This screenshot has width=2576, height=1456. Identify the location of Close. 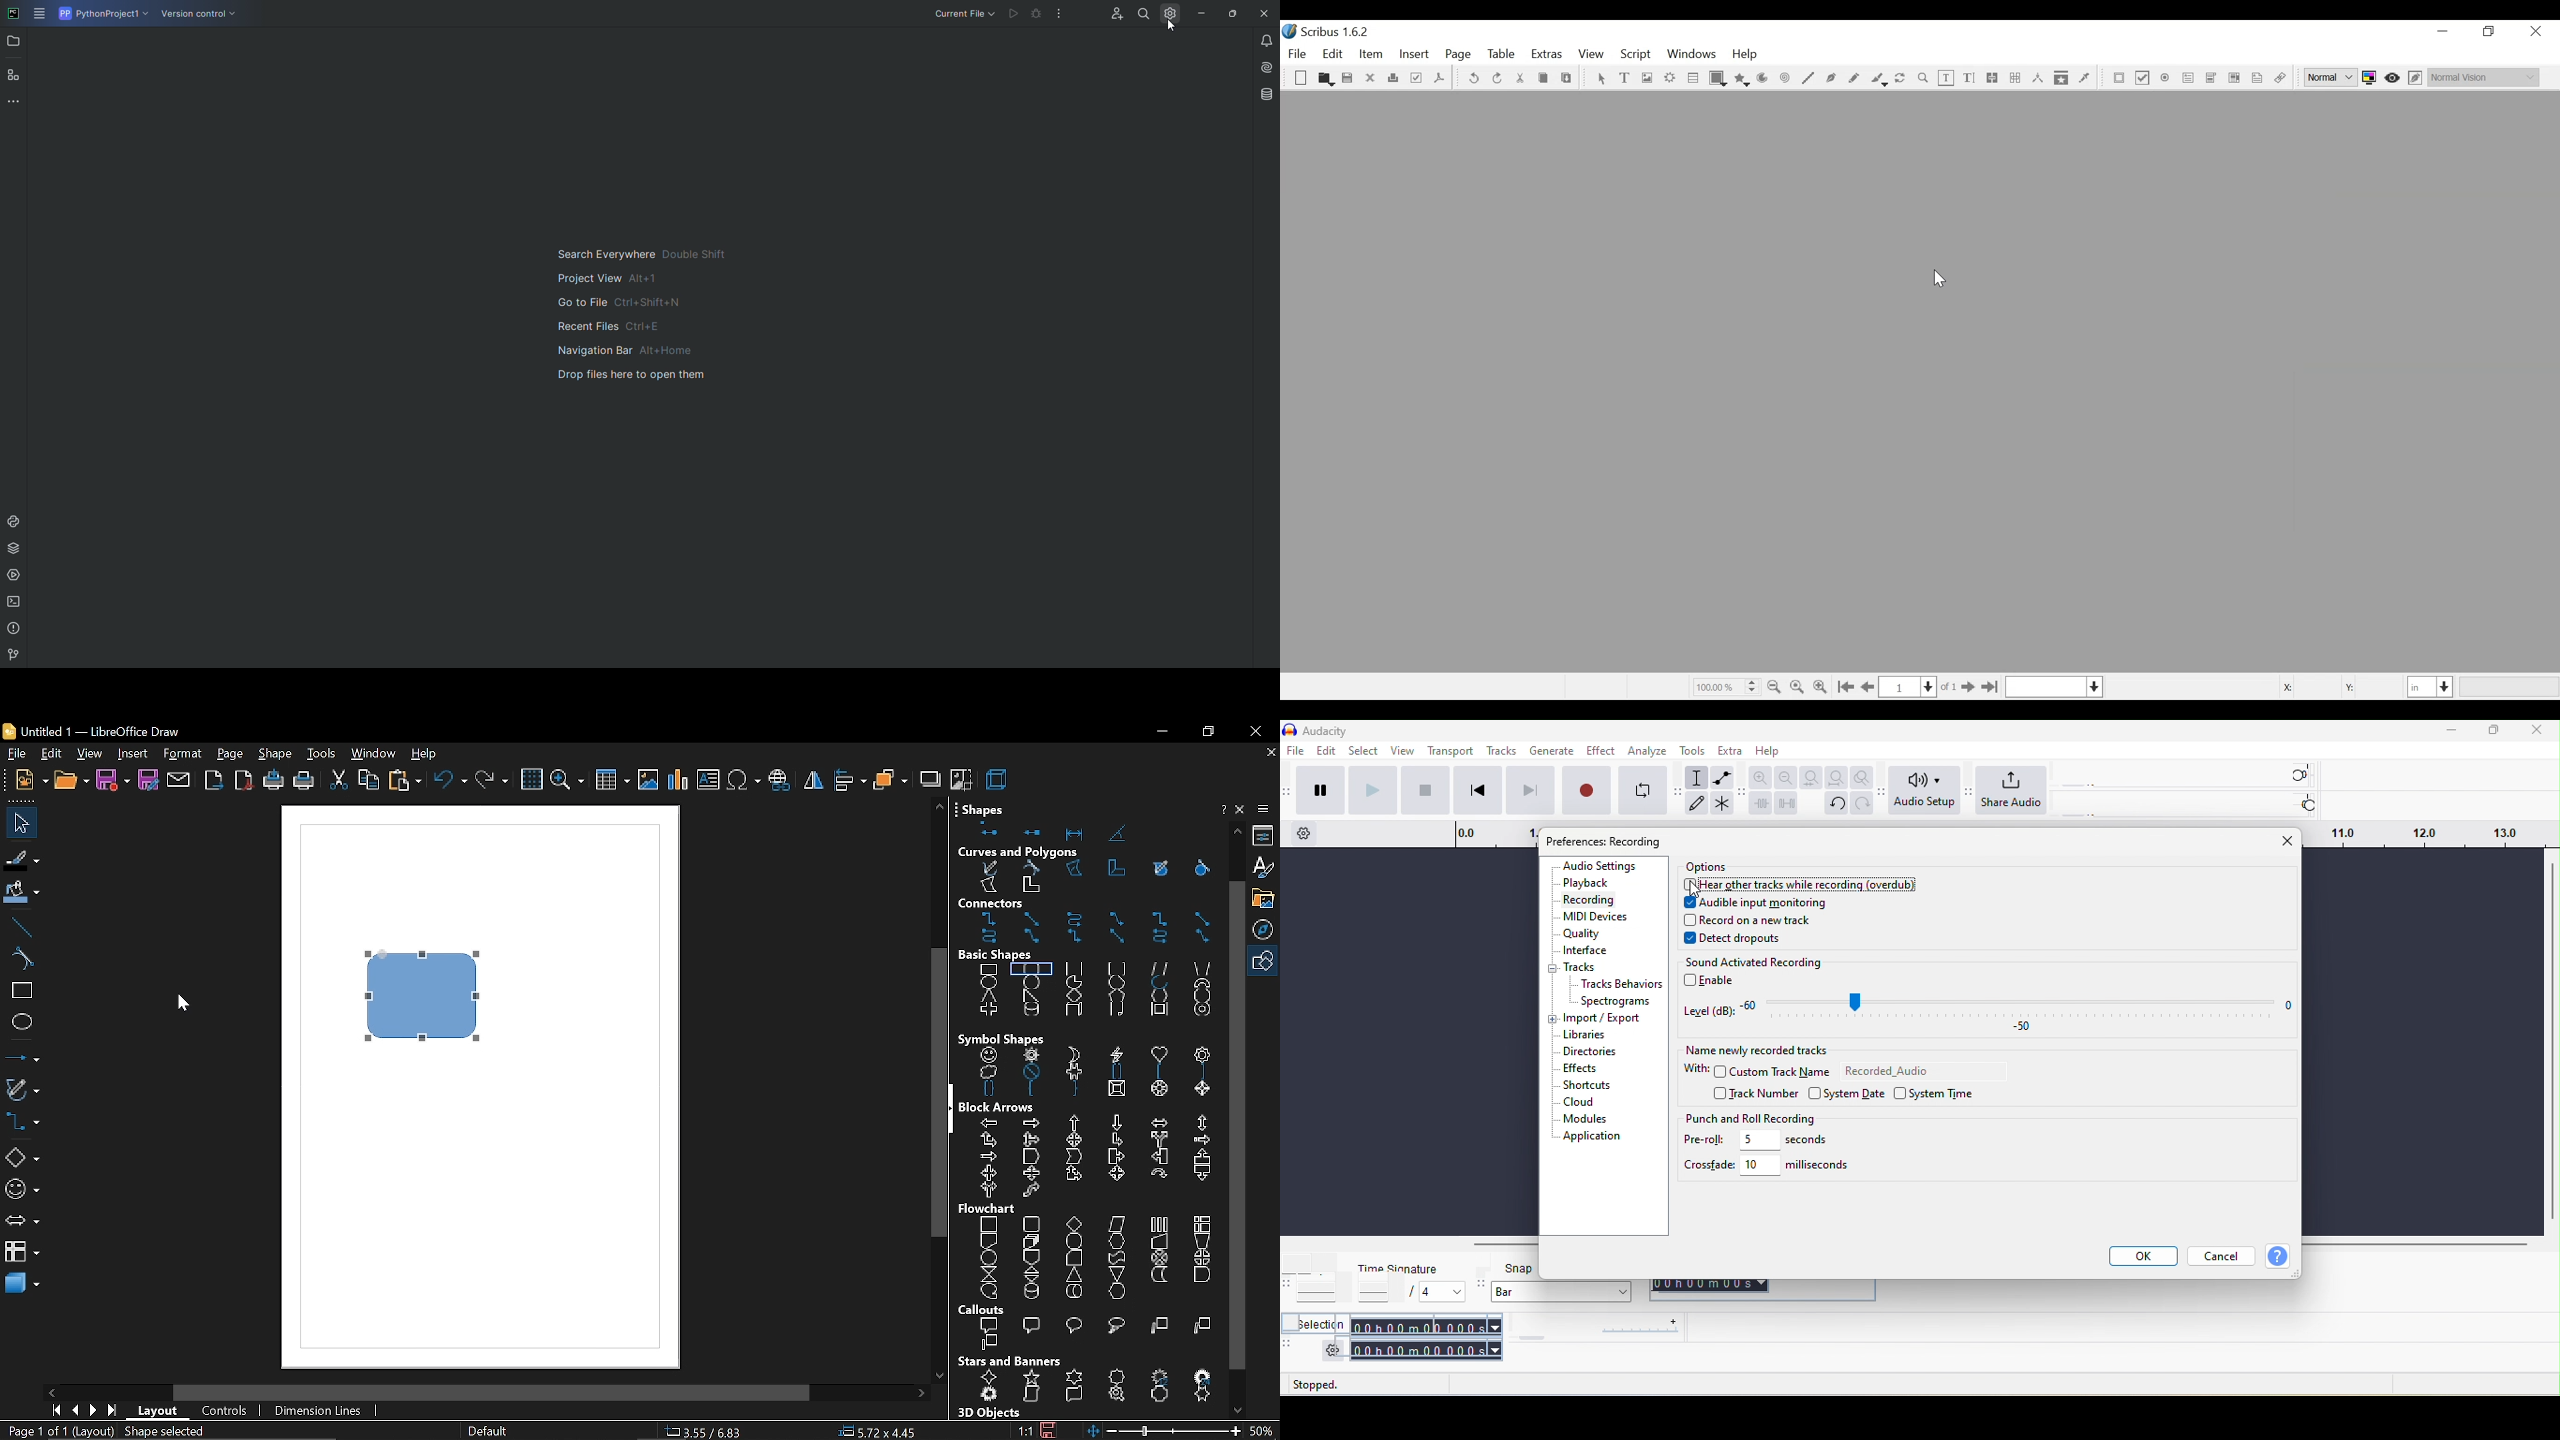
(2535, 31).